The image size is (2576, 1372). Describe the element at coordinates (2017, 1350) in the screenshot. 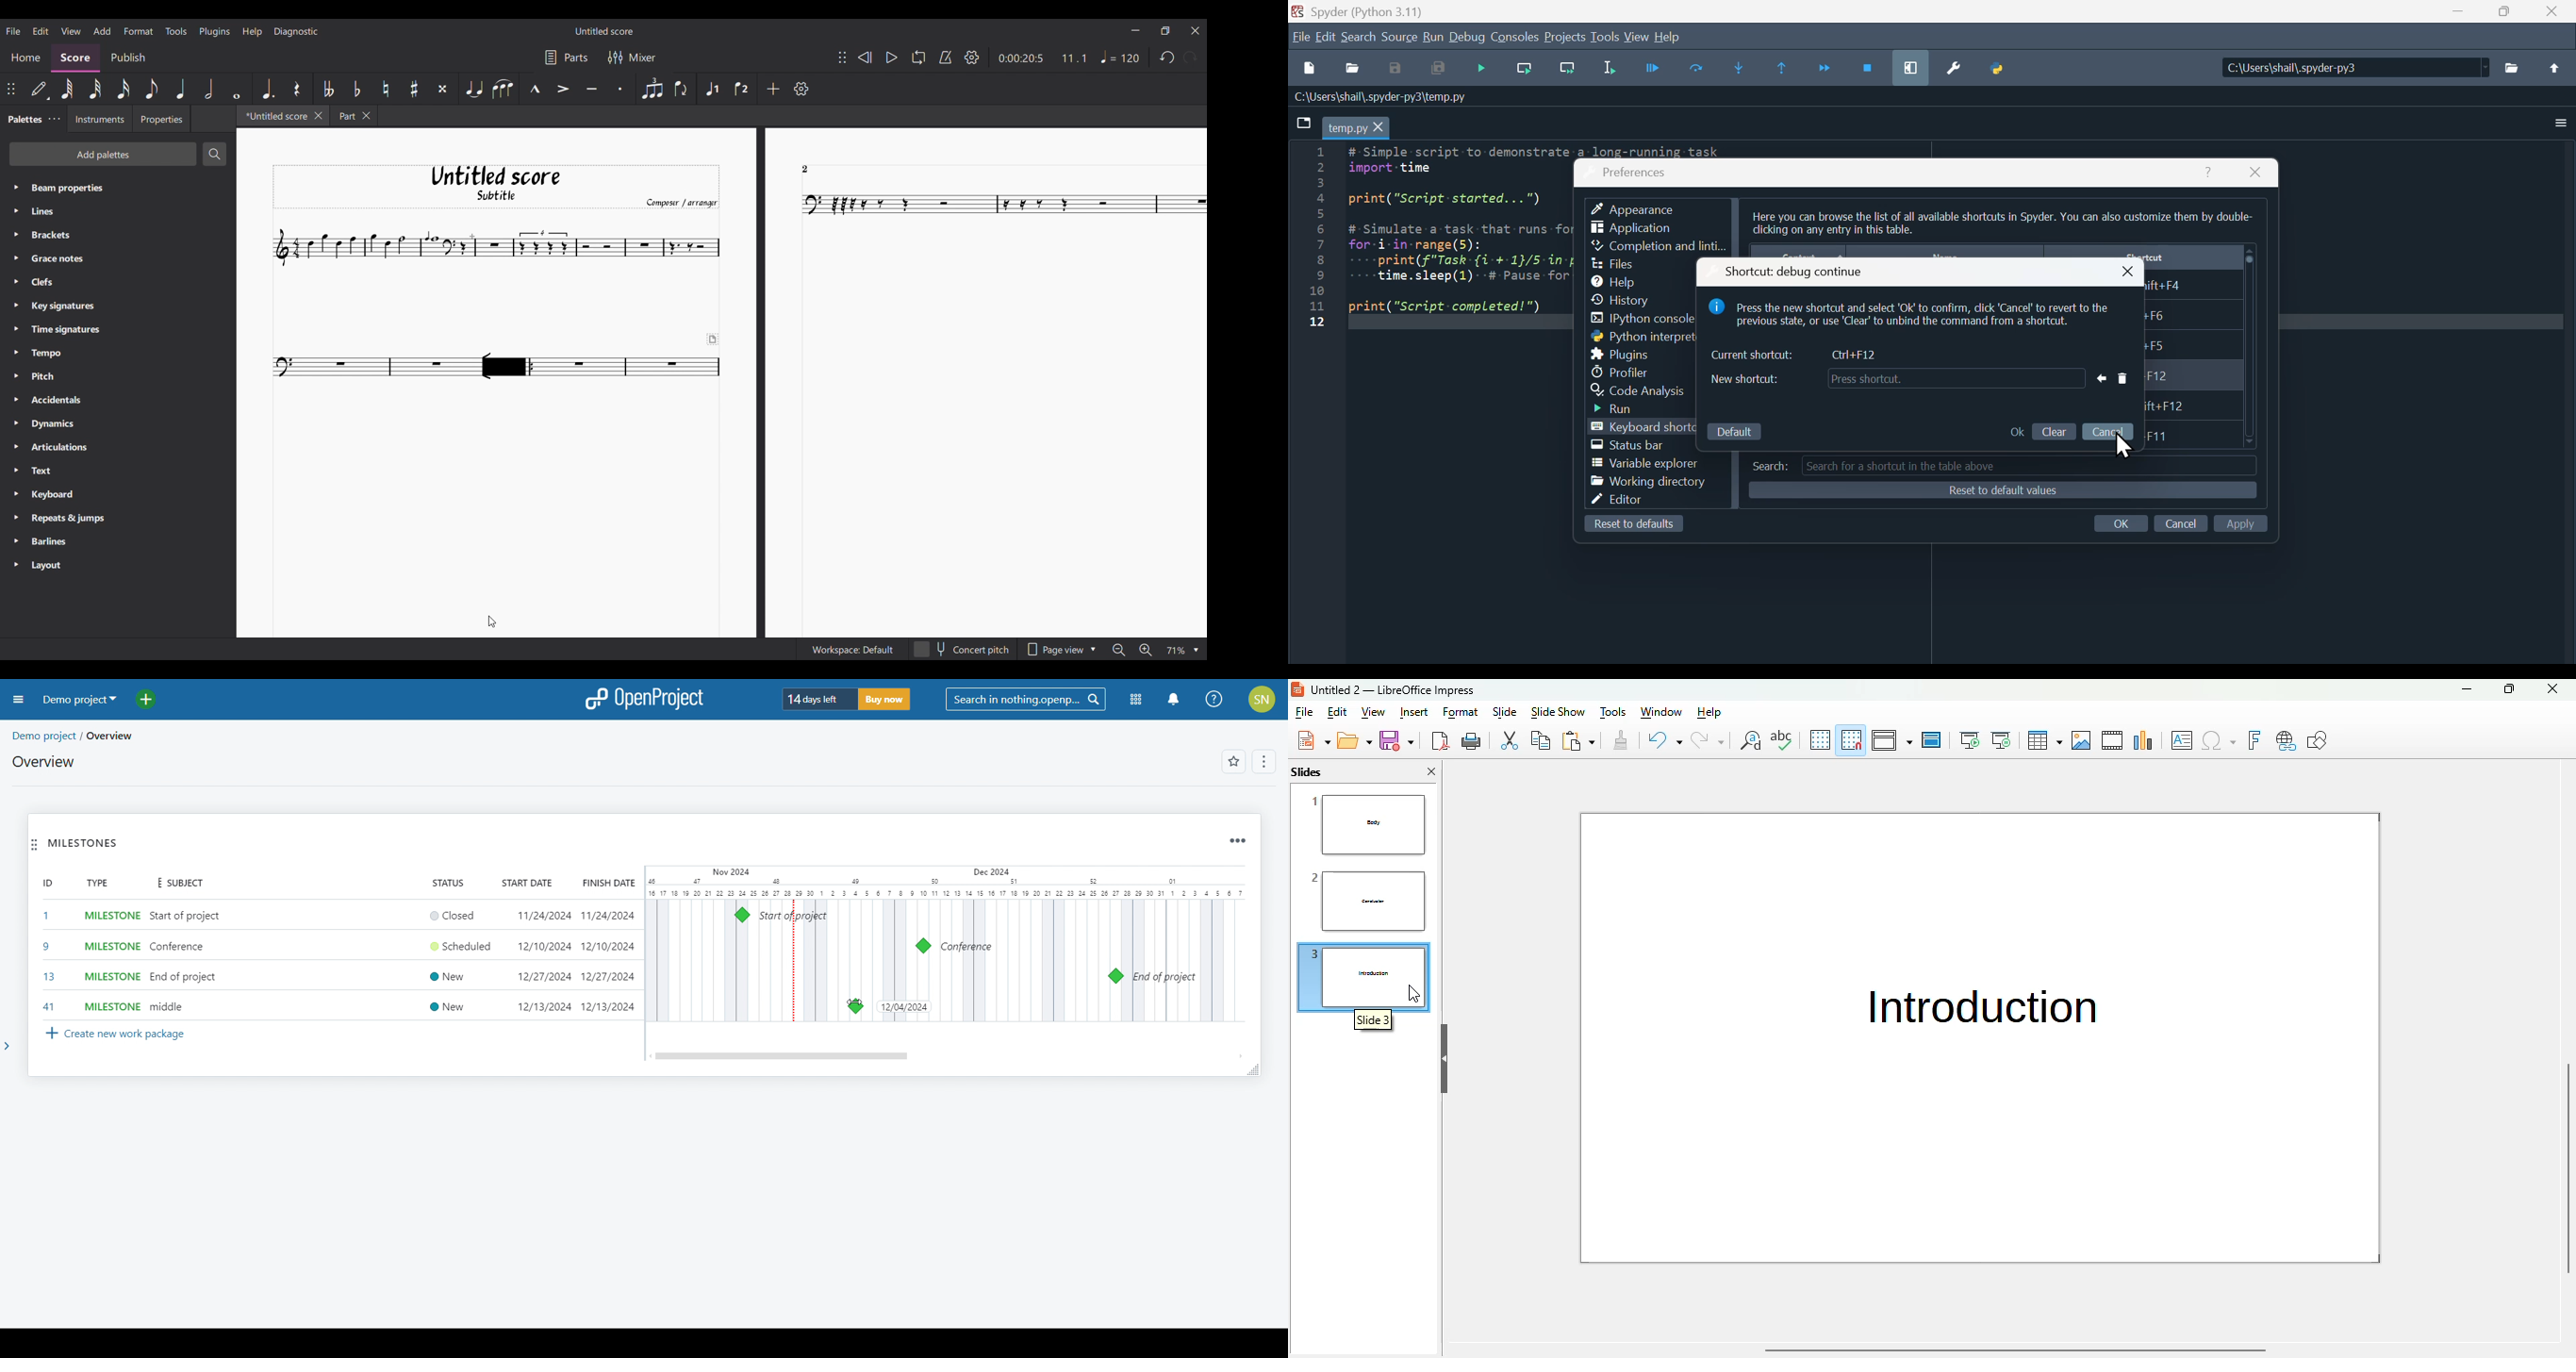

I see `horizontal scroll bar` at that location.